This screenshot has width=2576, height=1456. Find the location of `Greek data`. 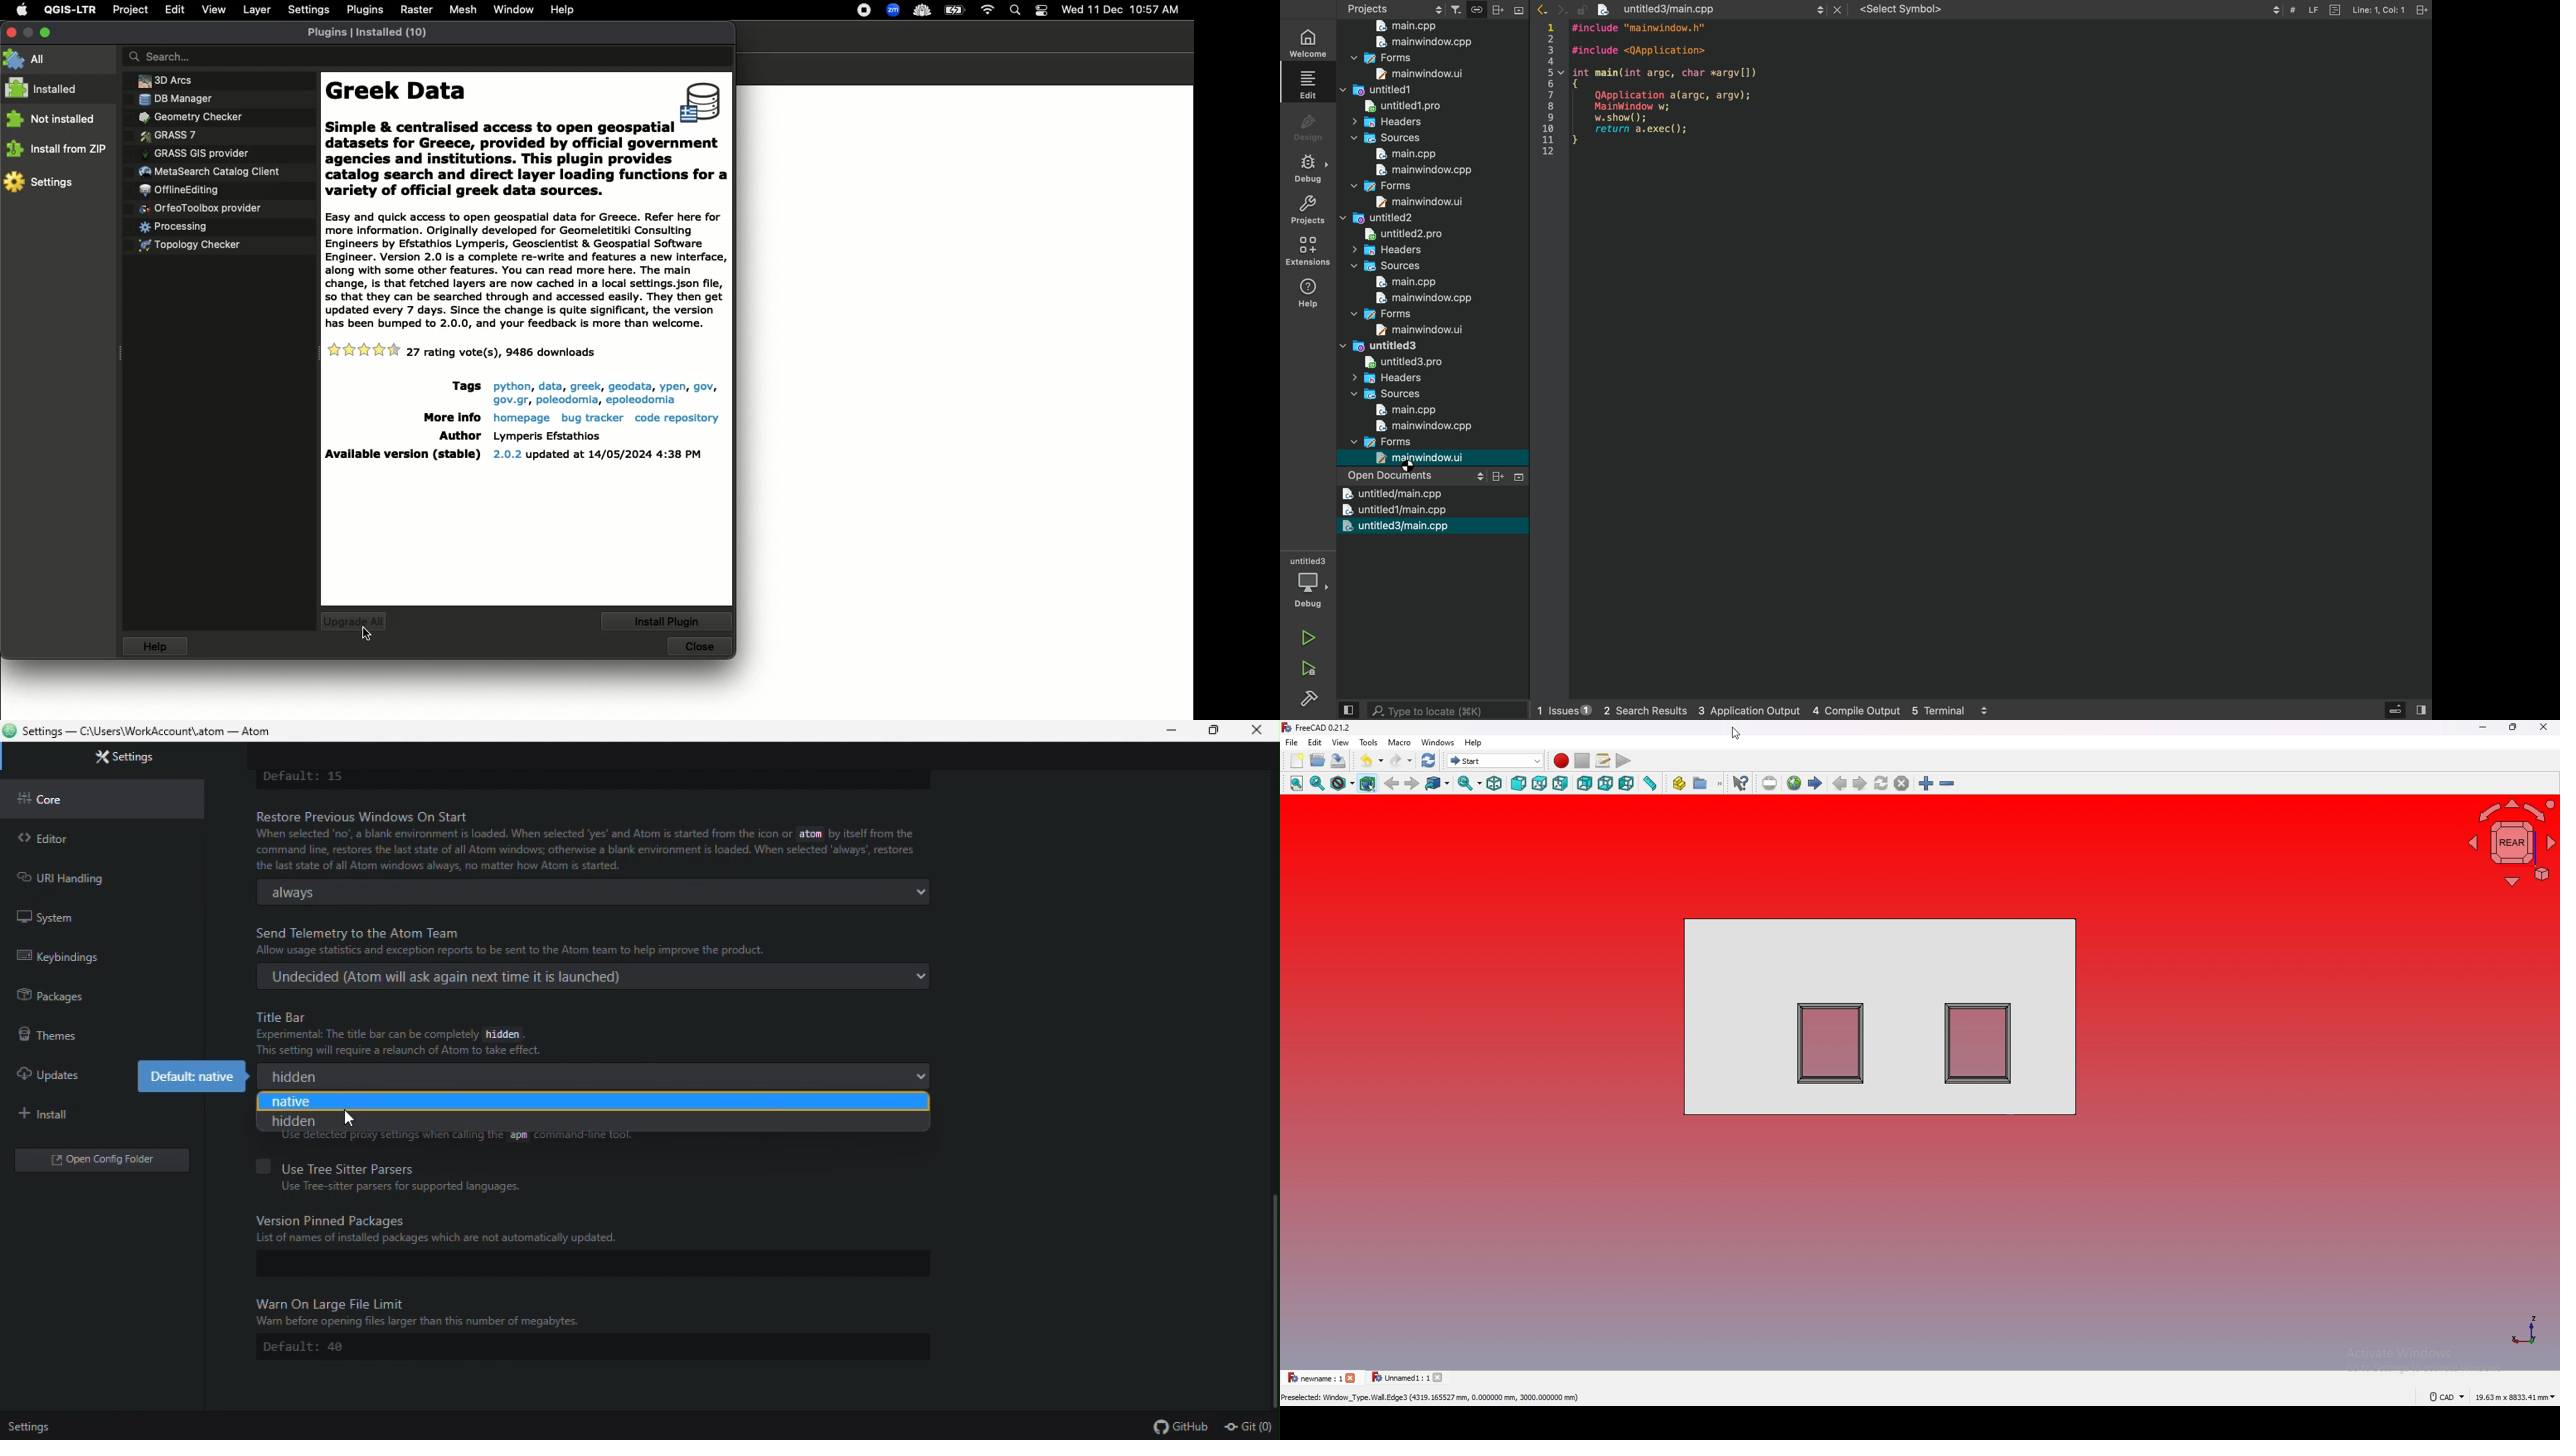

Greek data is located at coordinates (500, 106).